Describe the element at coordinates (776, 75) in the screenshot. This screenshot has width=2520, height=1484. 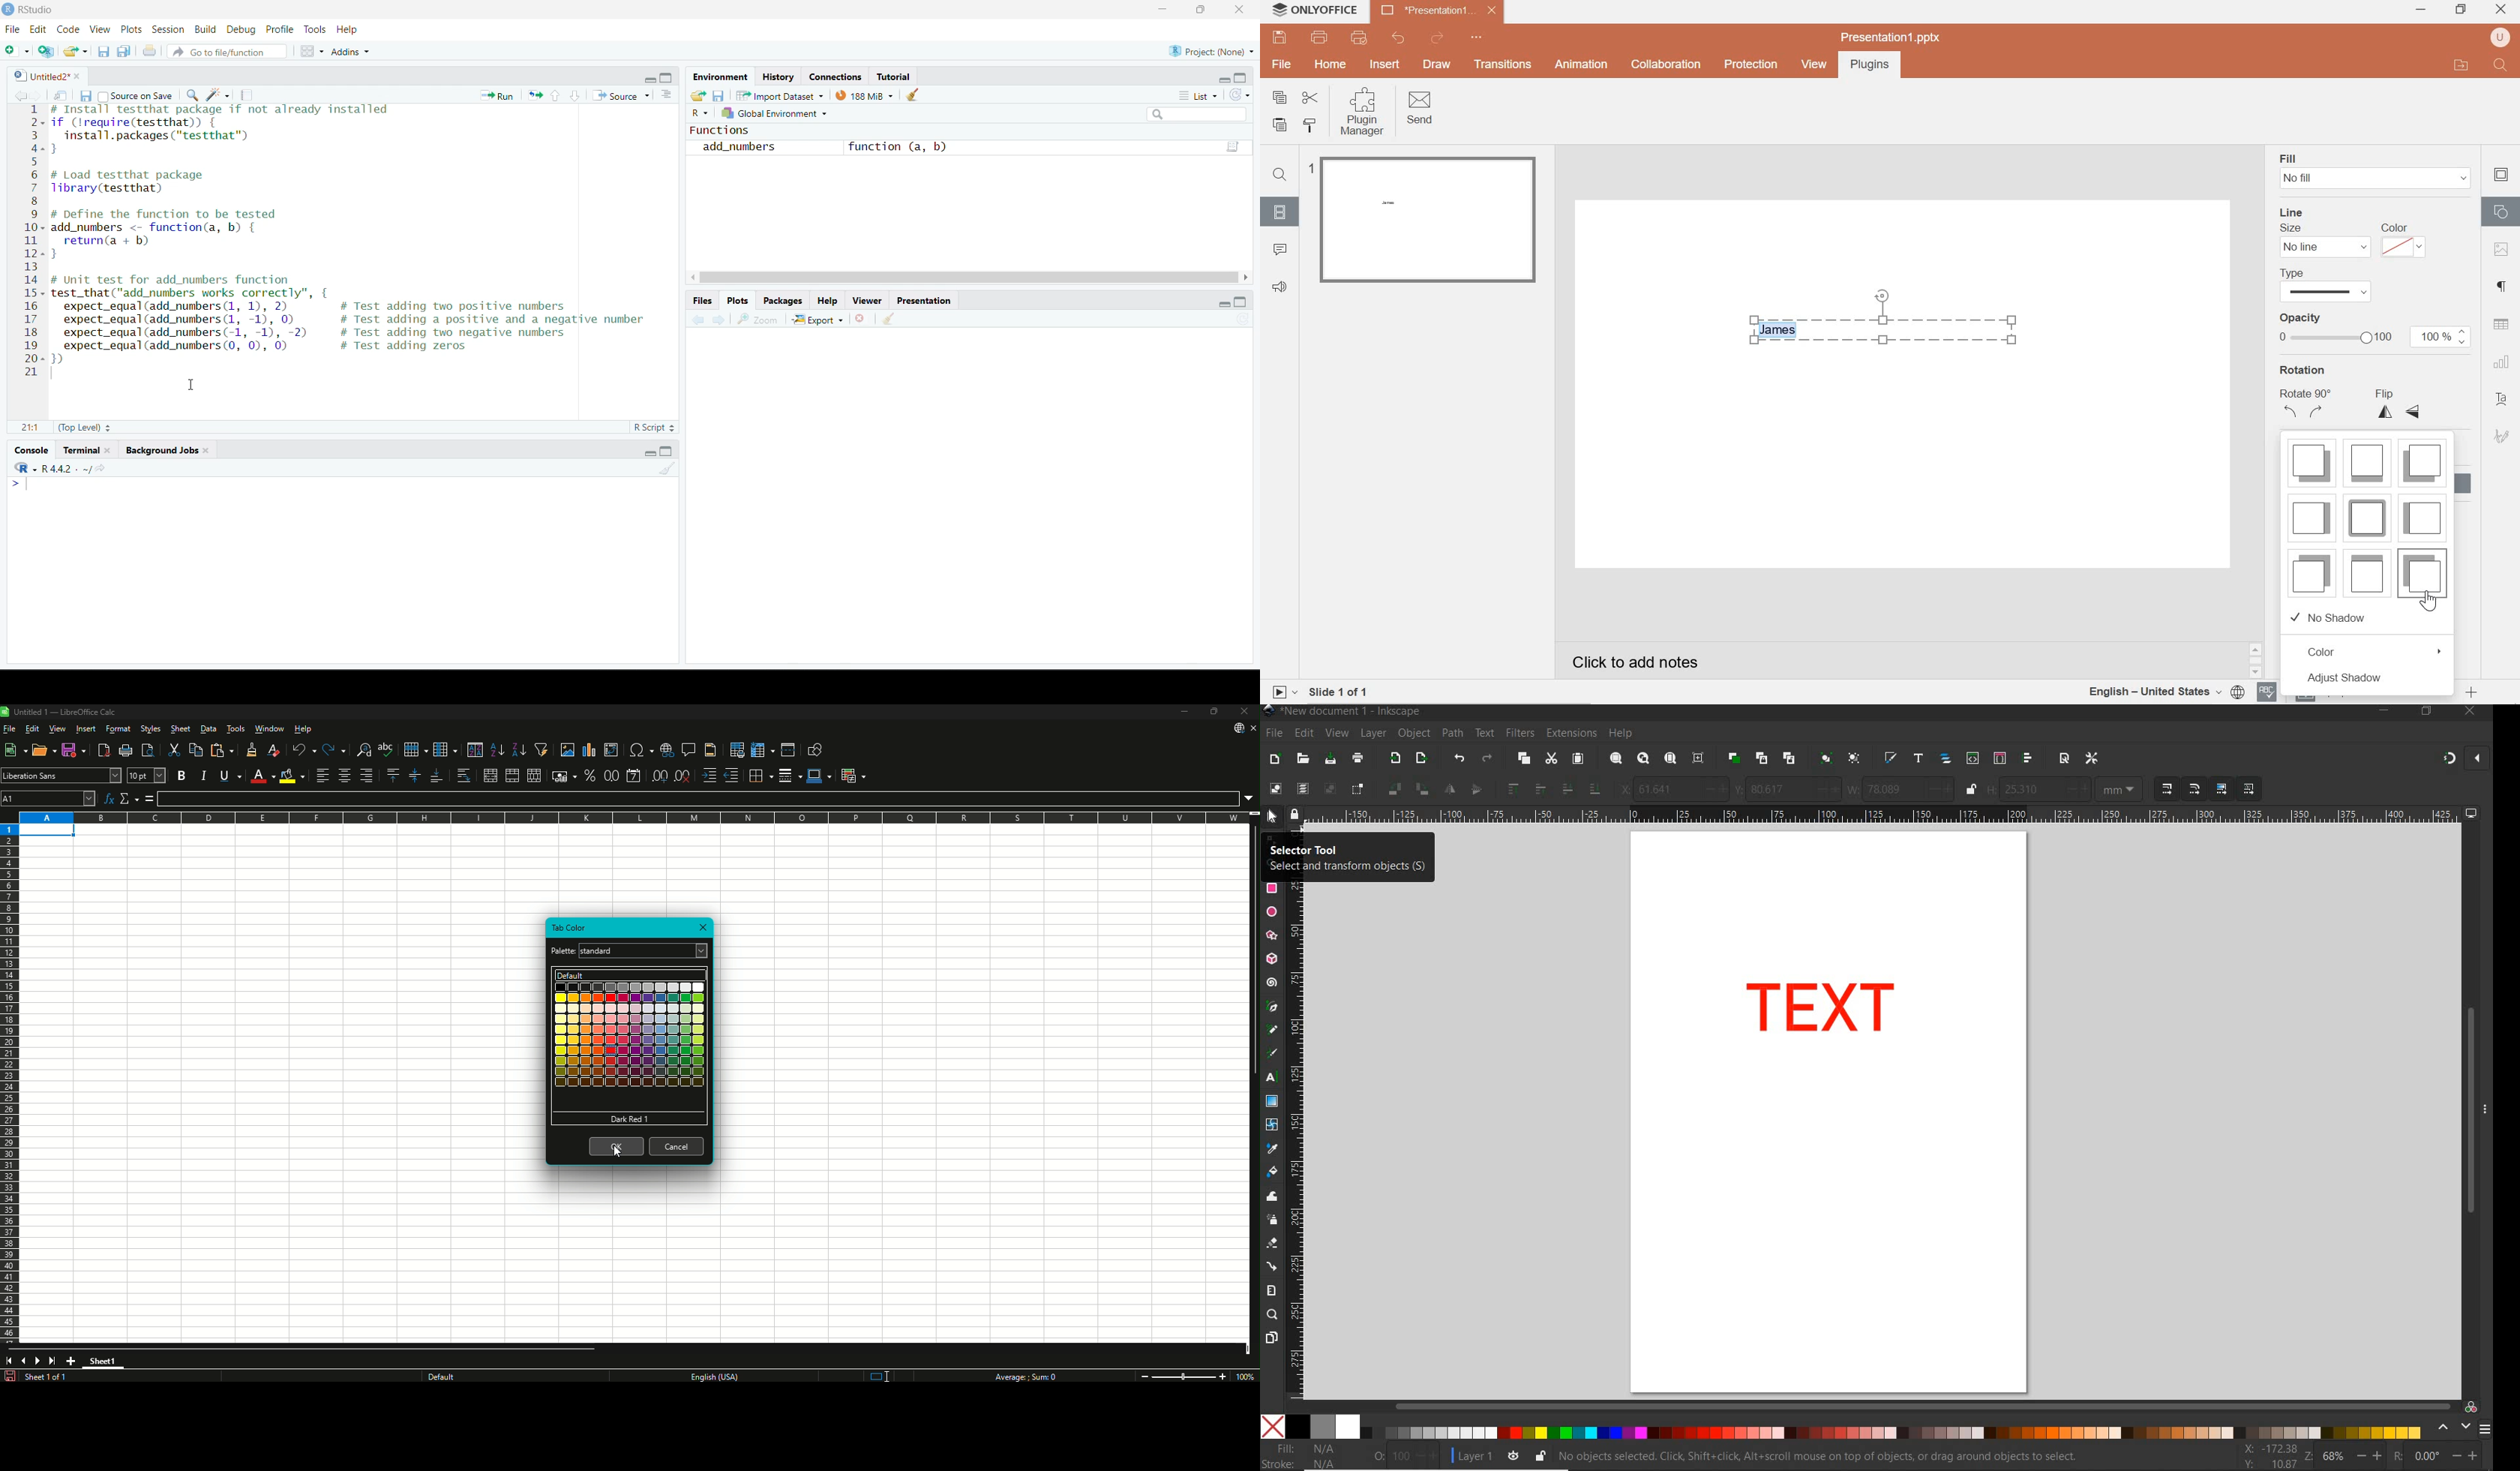
I see `History` at that location.